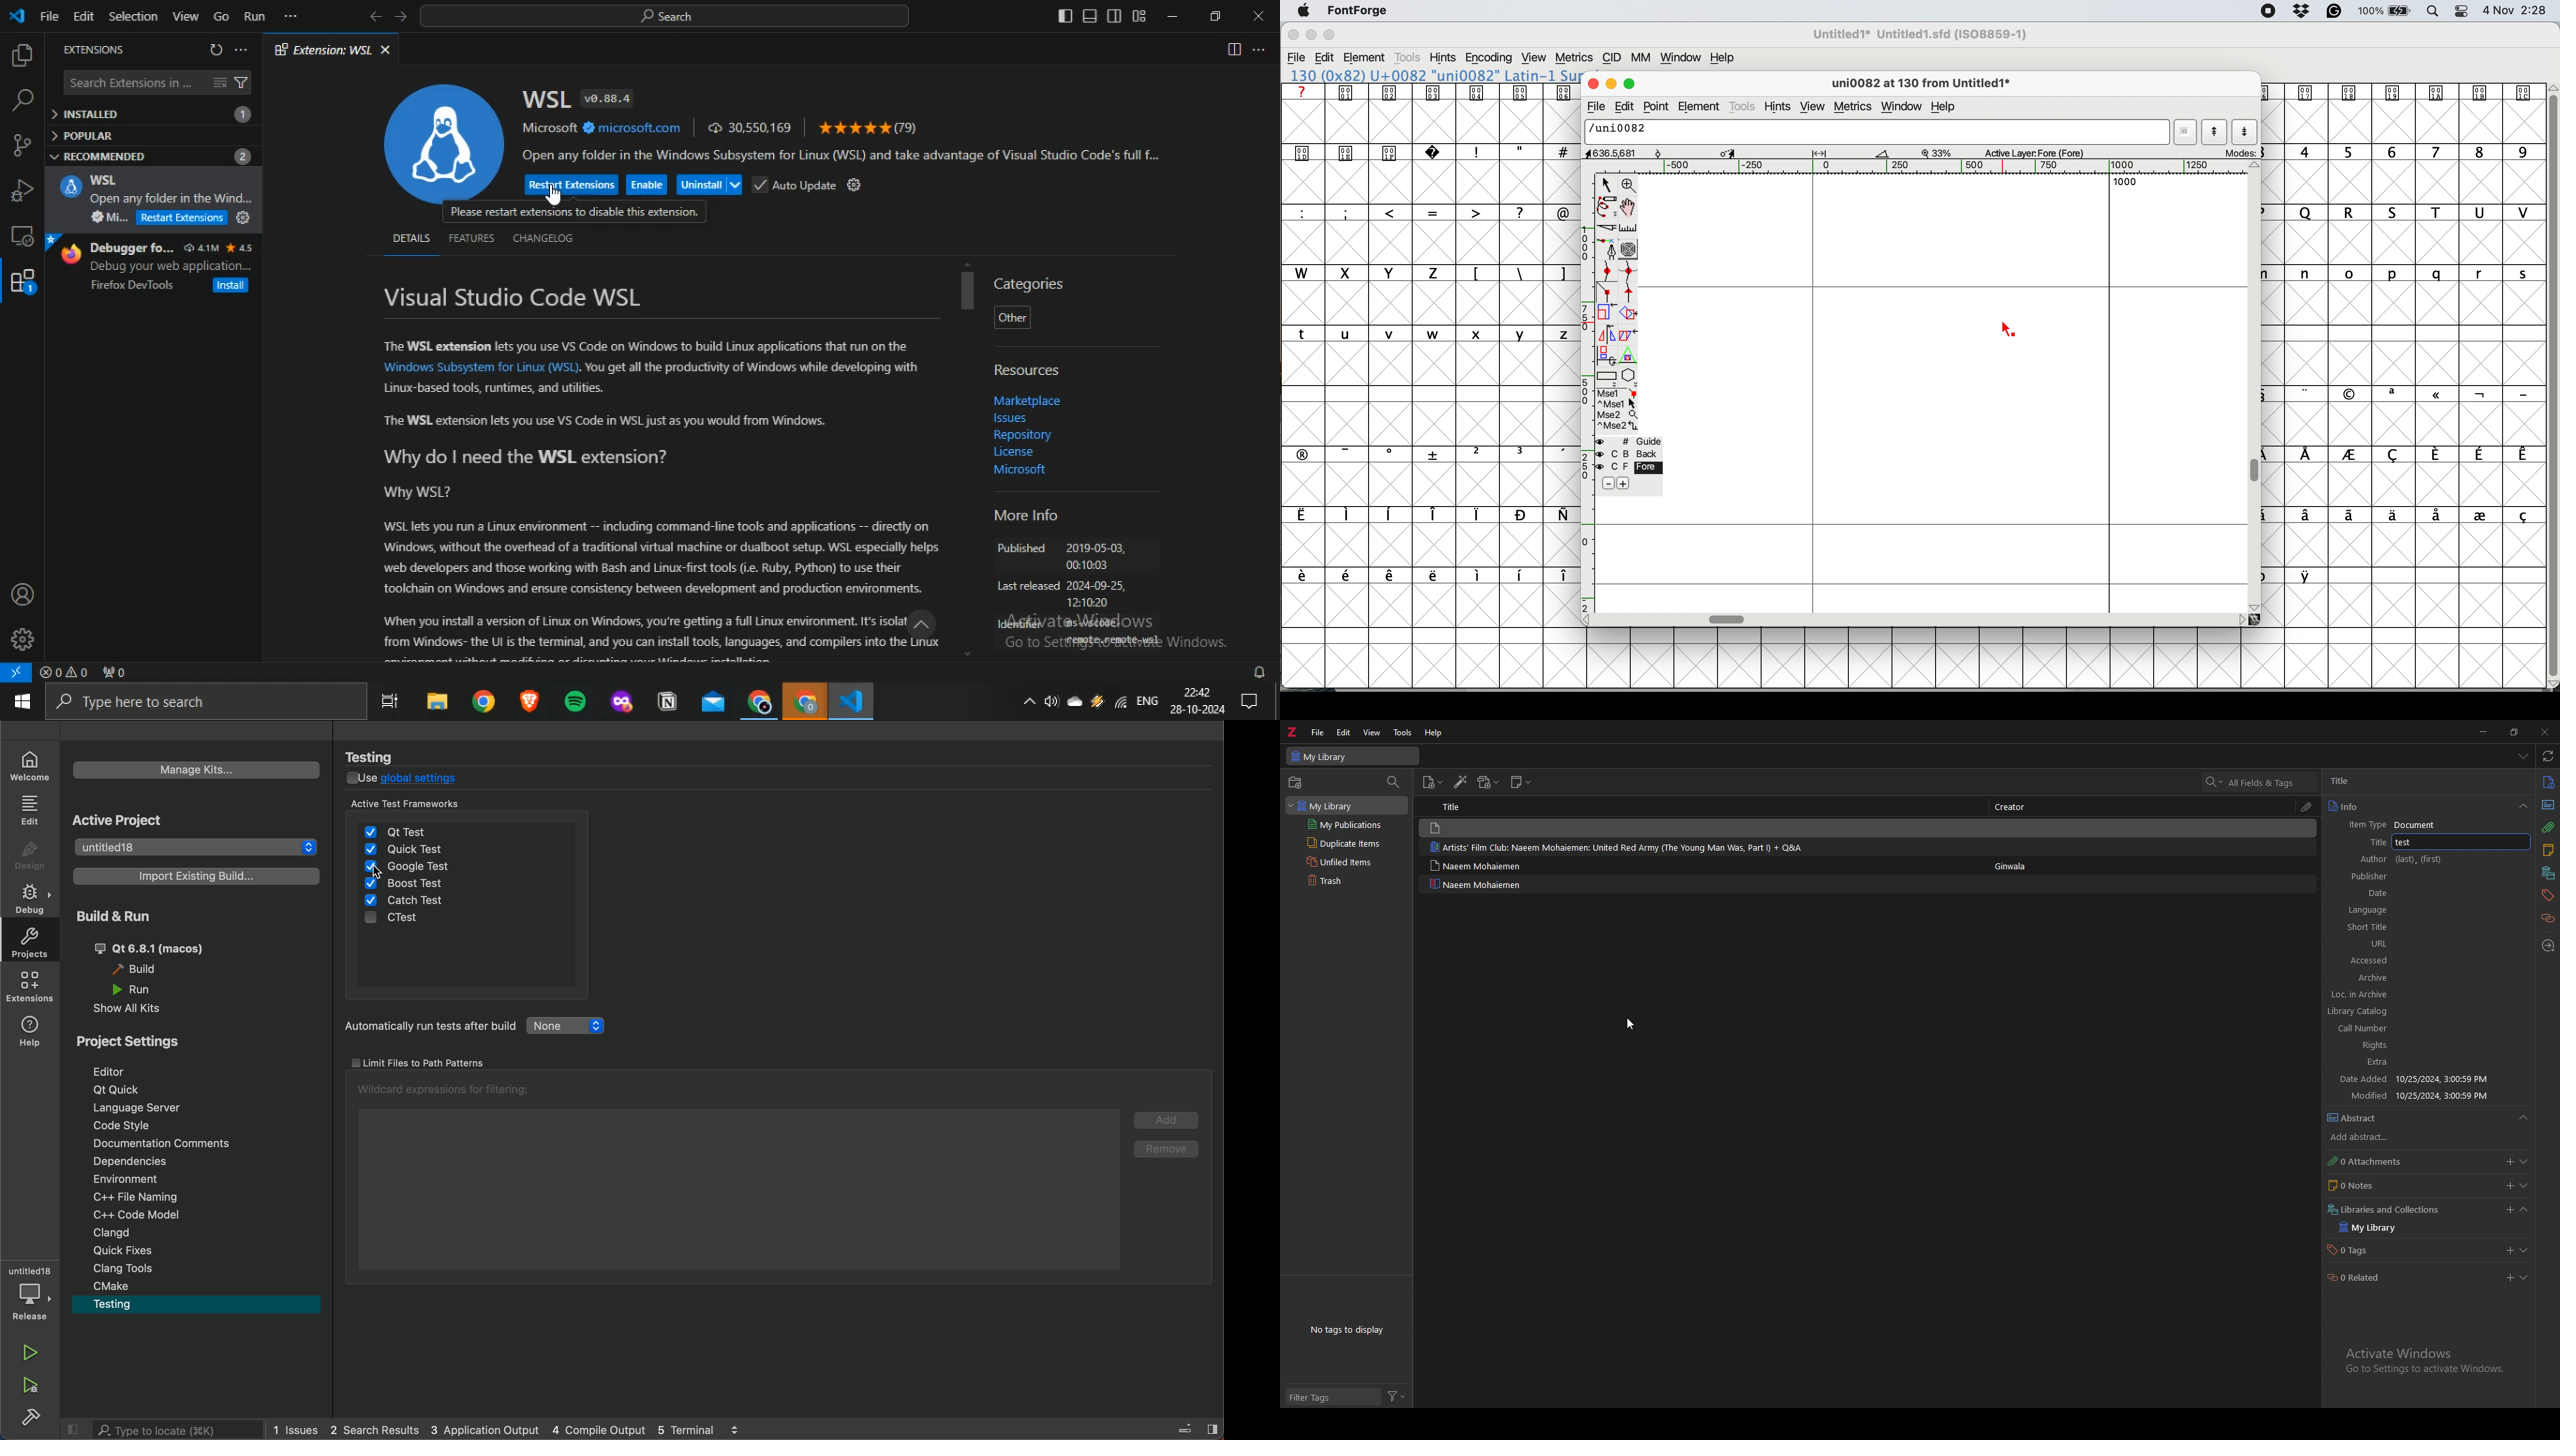 This screenshot has height=1456, width=2576. Describe the element at coordinates (2363, 1045) in the screenshot. I see `ISBN` at that location.